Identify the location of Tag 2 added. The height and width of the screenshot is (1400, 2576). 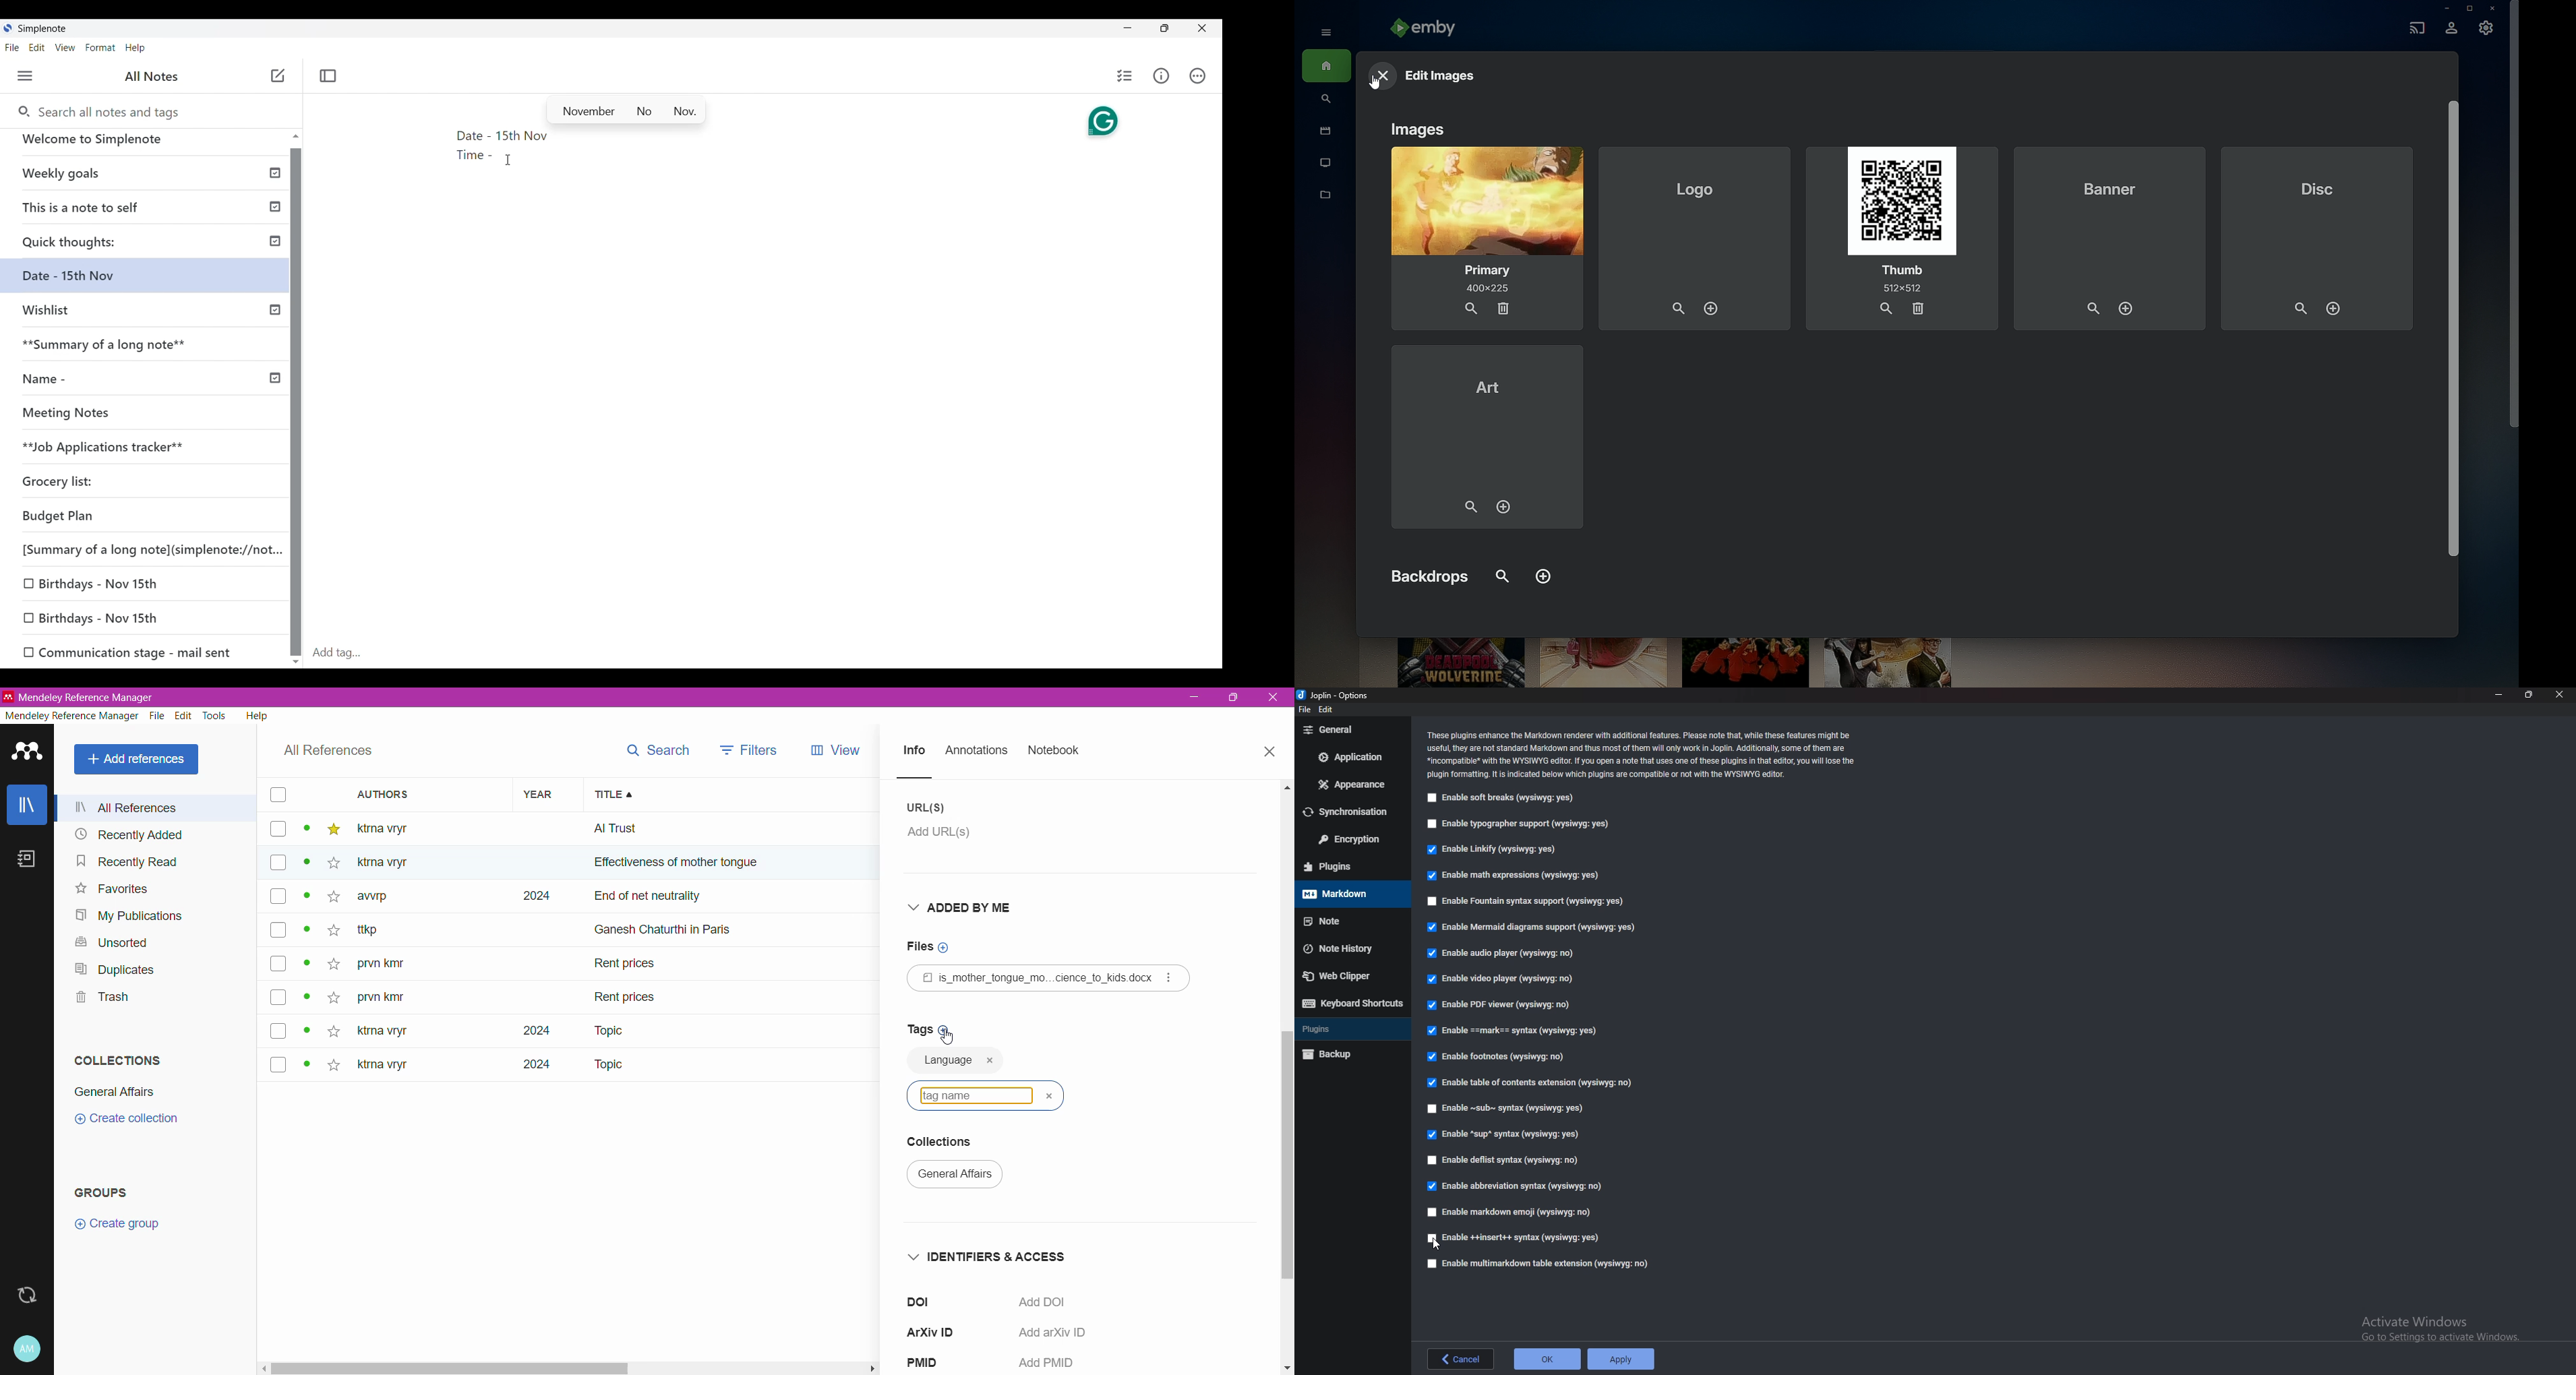
(1056, 1062).